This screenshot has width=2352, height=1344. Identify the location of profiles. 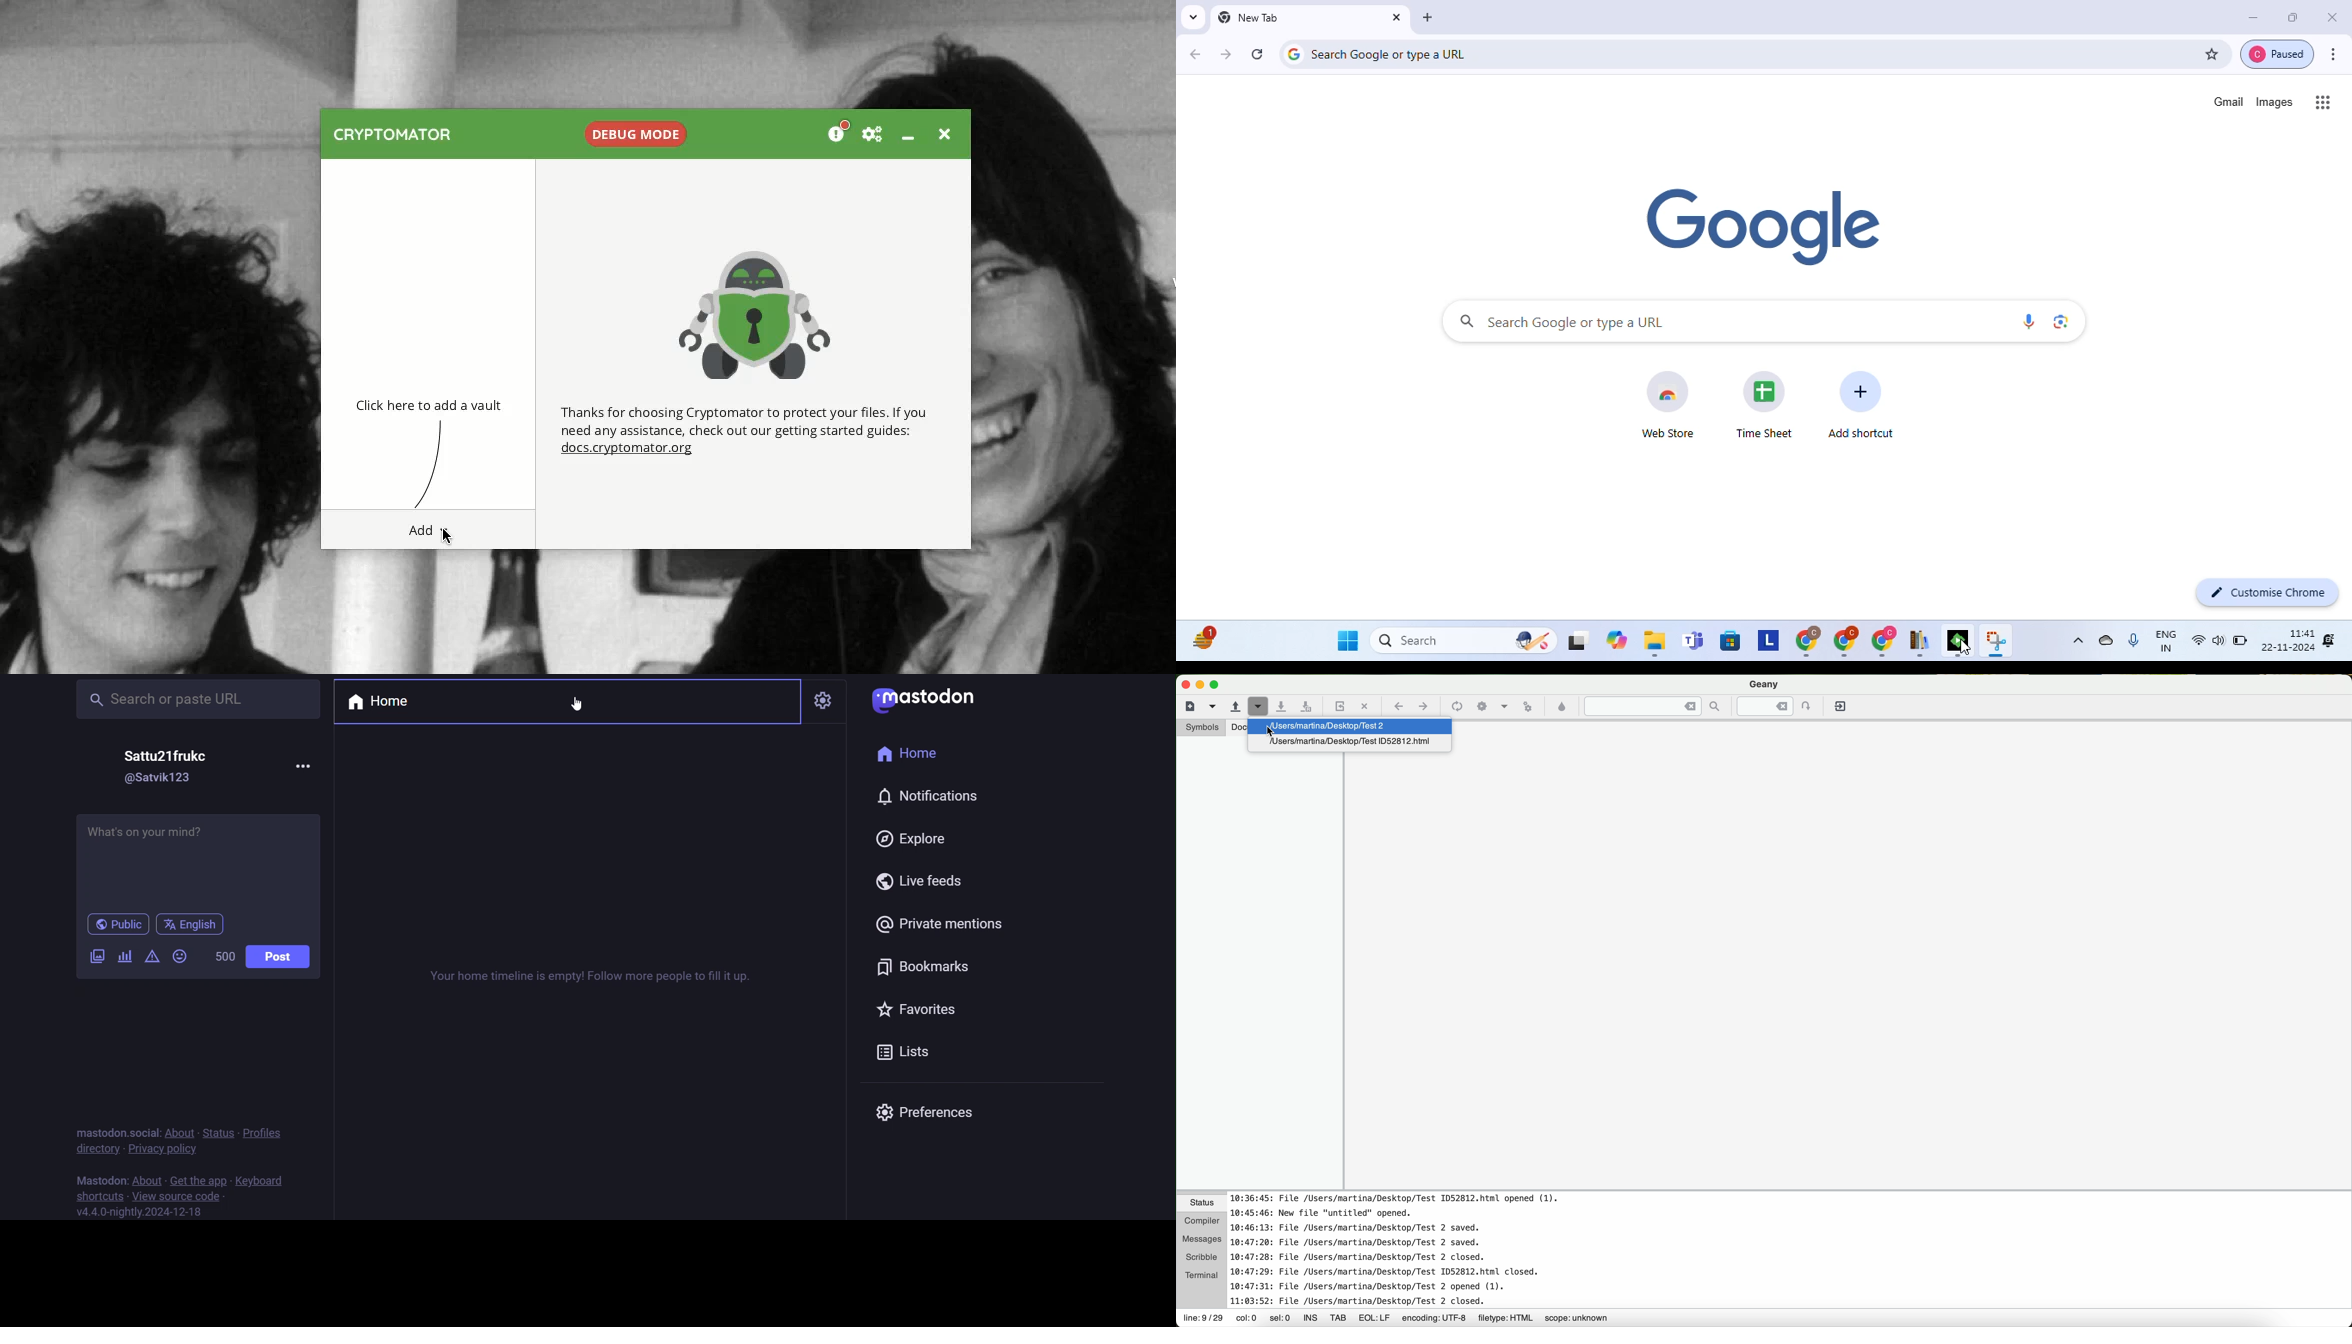
(265, 1133).